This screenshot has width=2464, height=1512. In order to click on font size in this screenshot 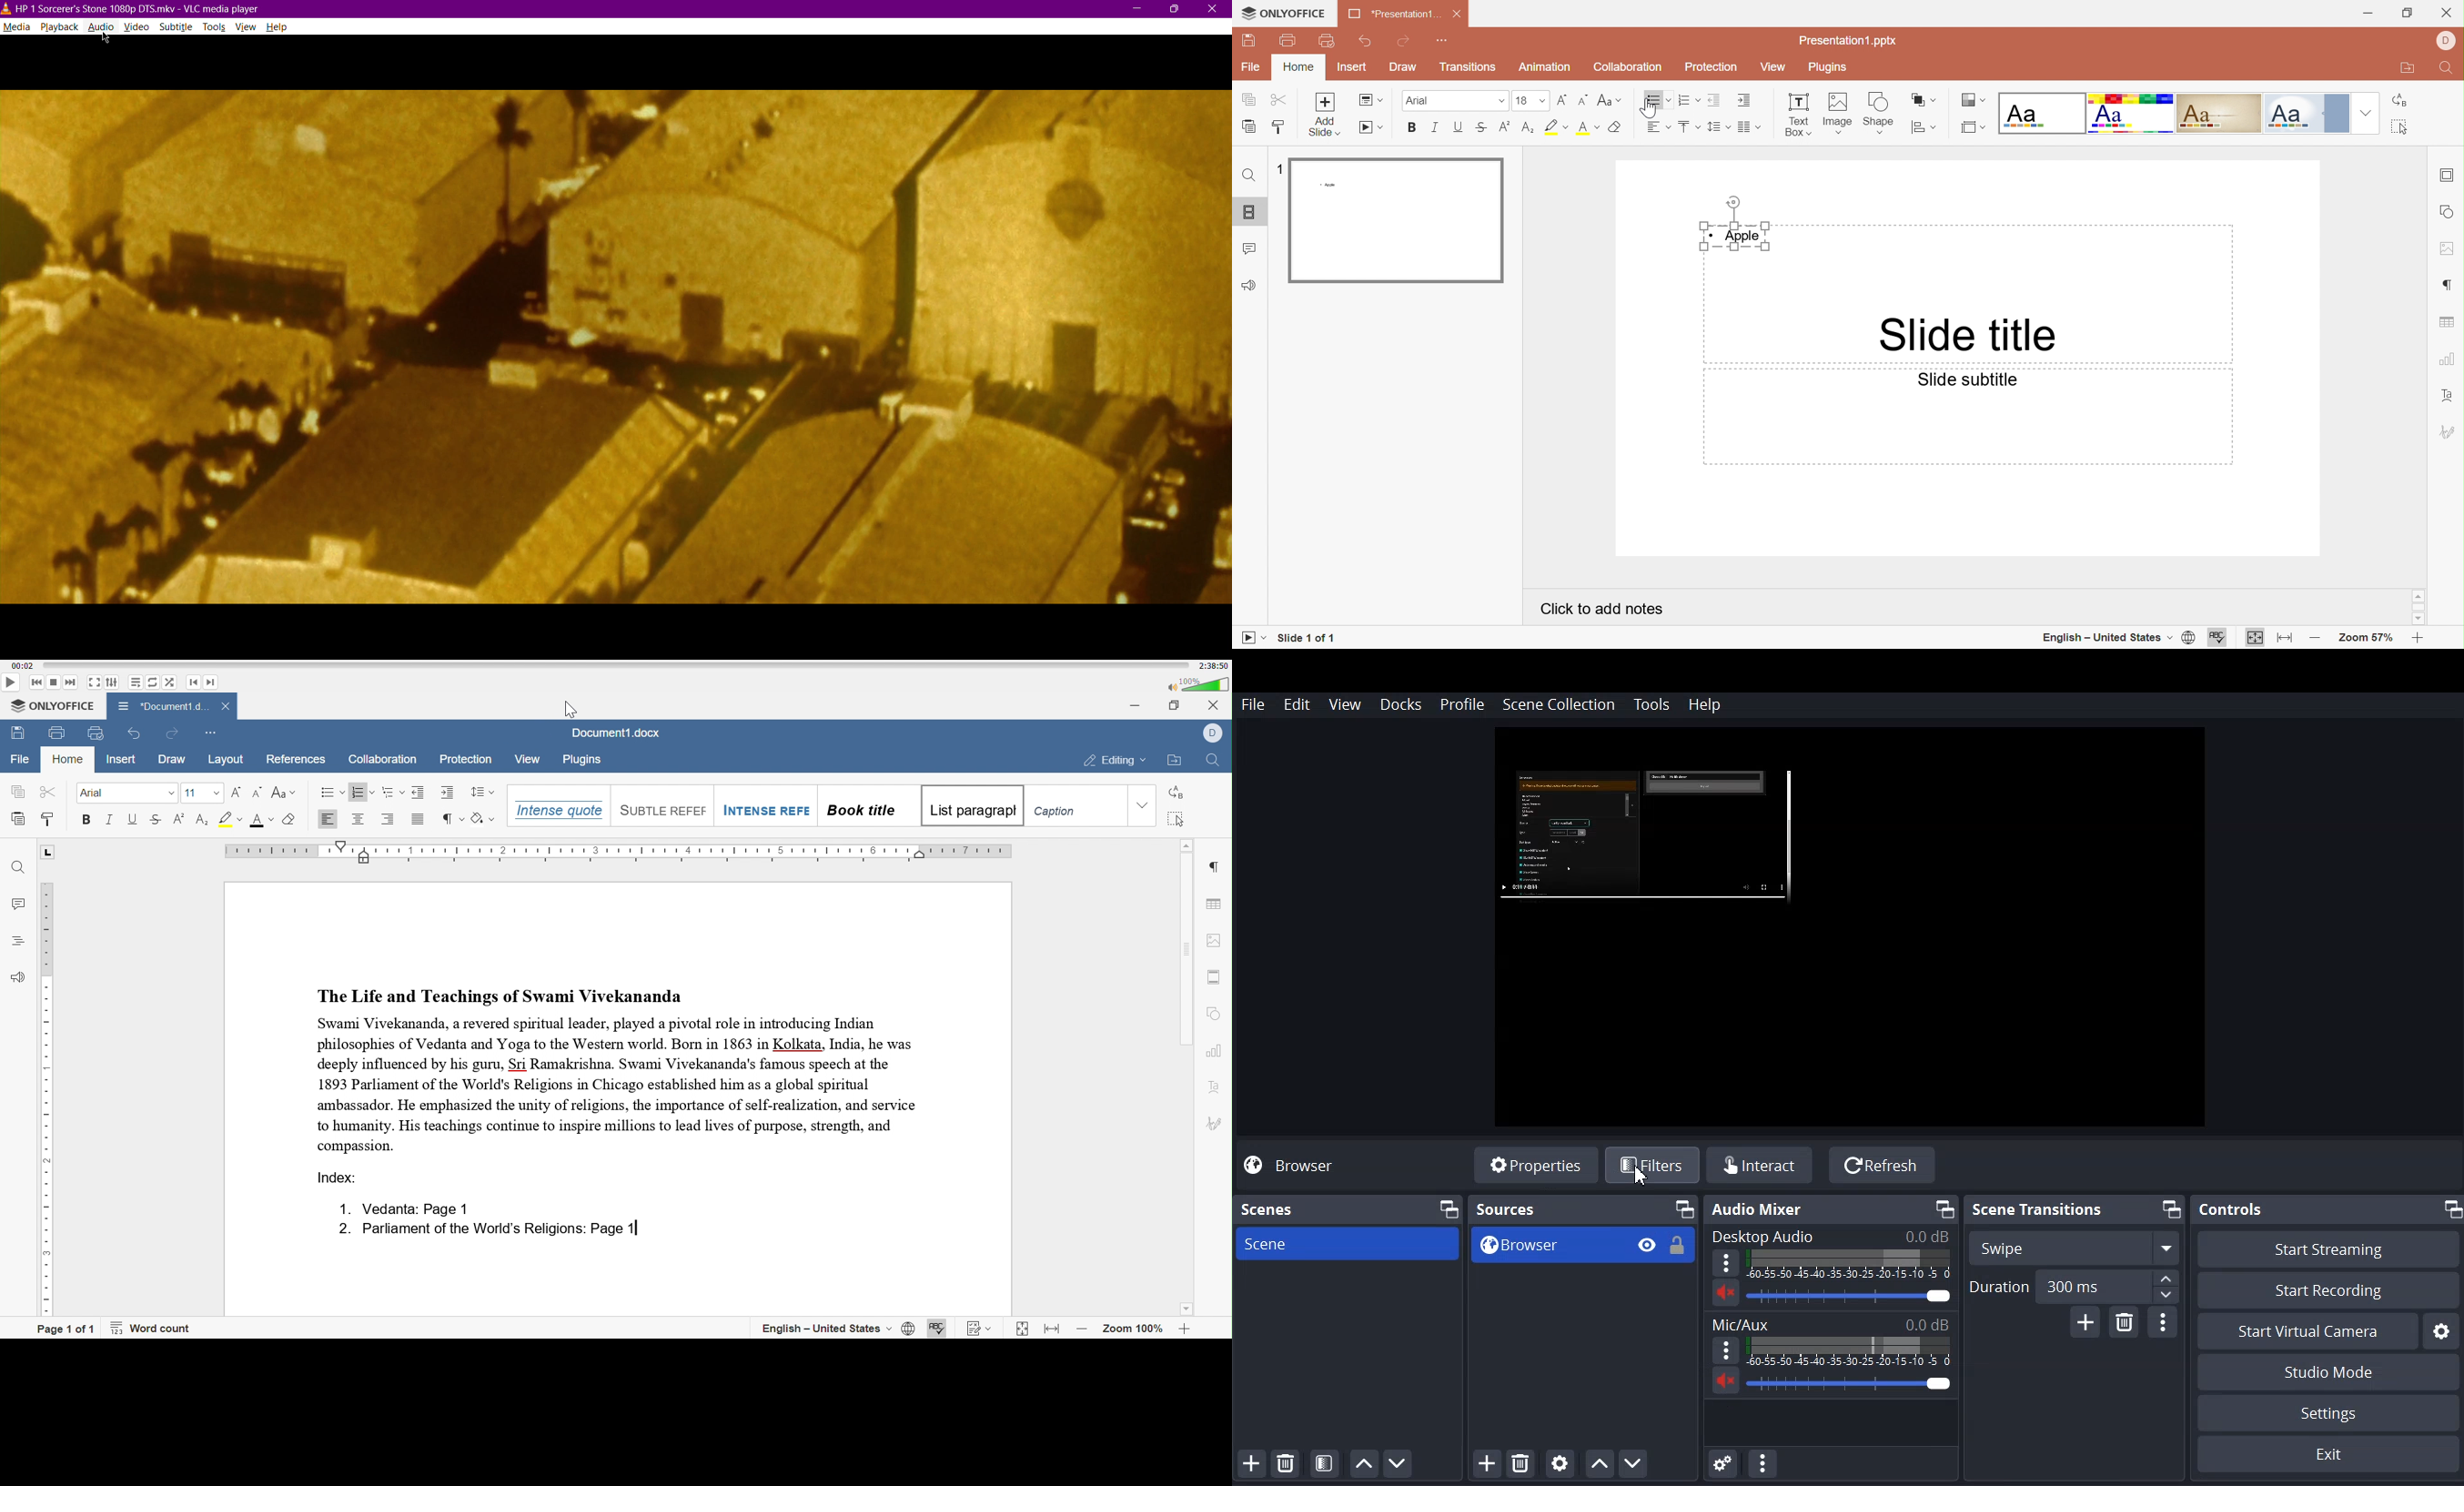, I will do `click(193, 793)`.